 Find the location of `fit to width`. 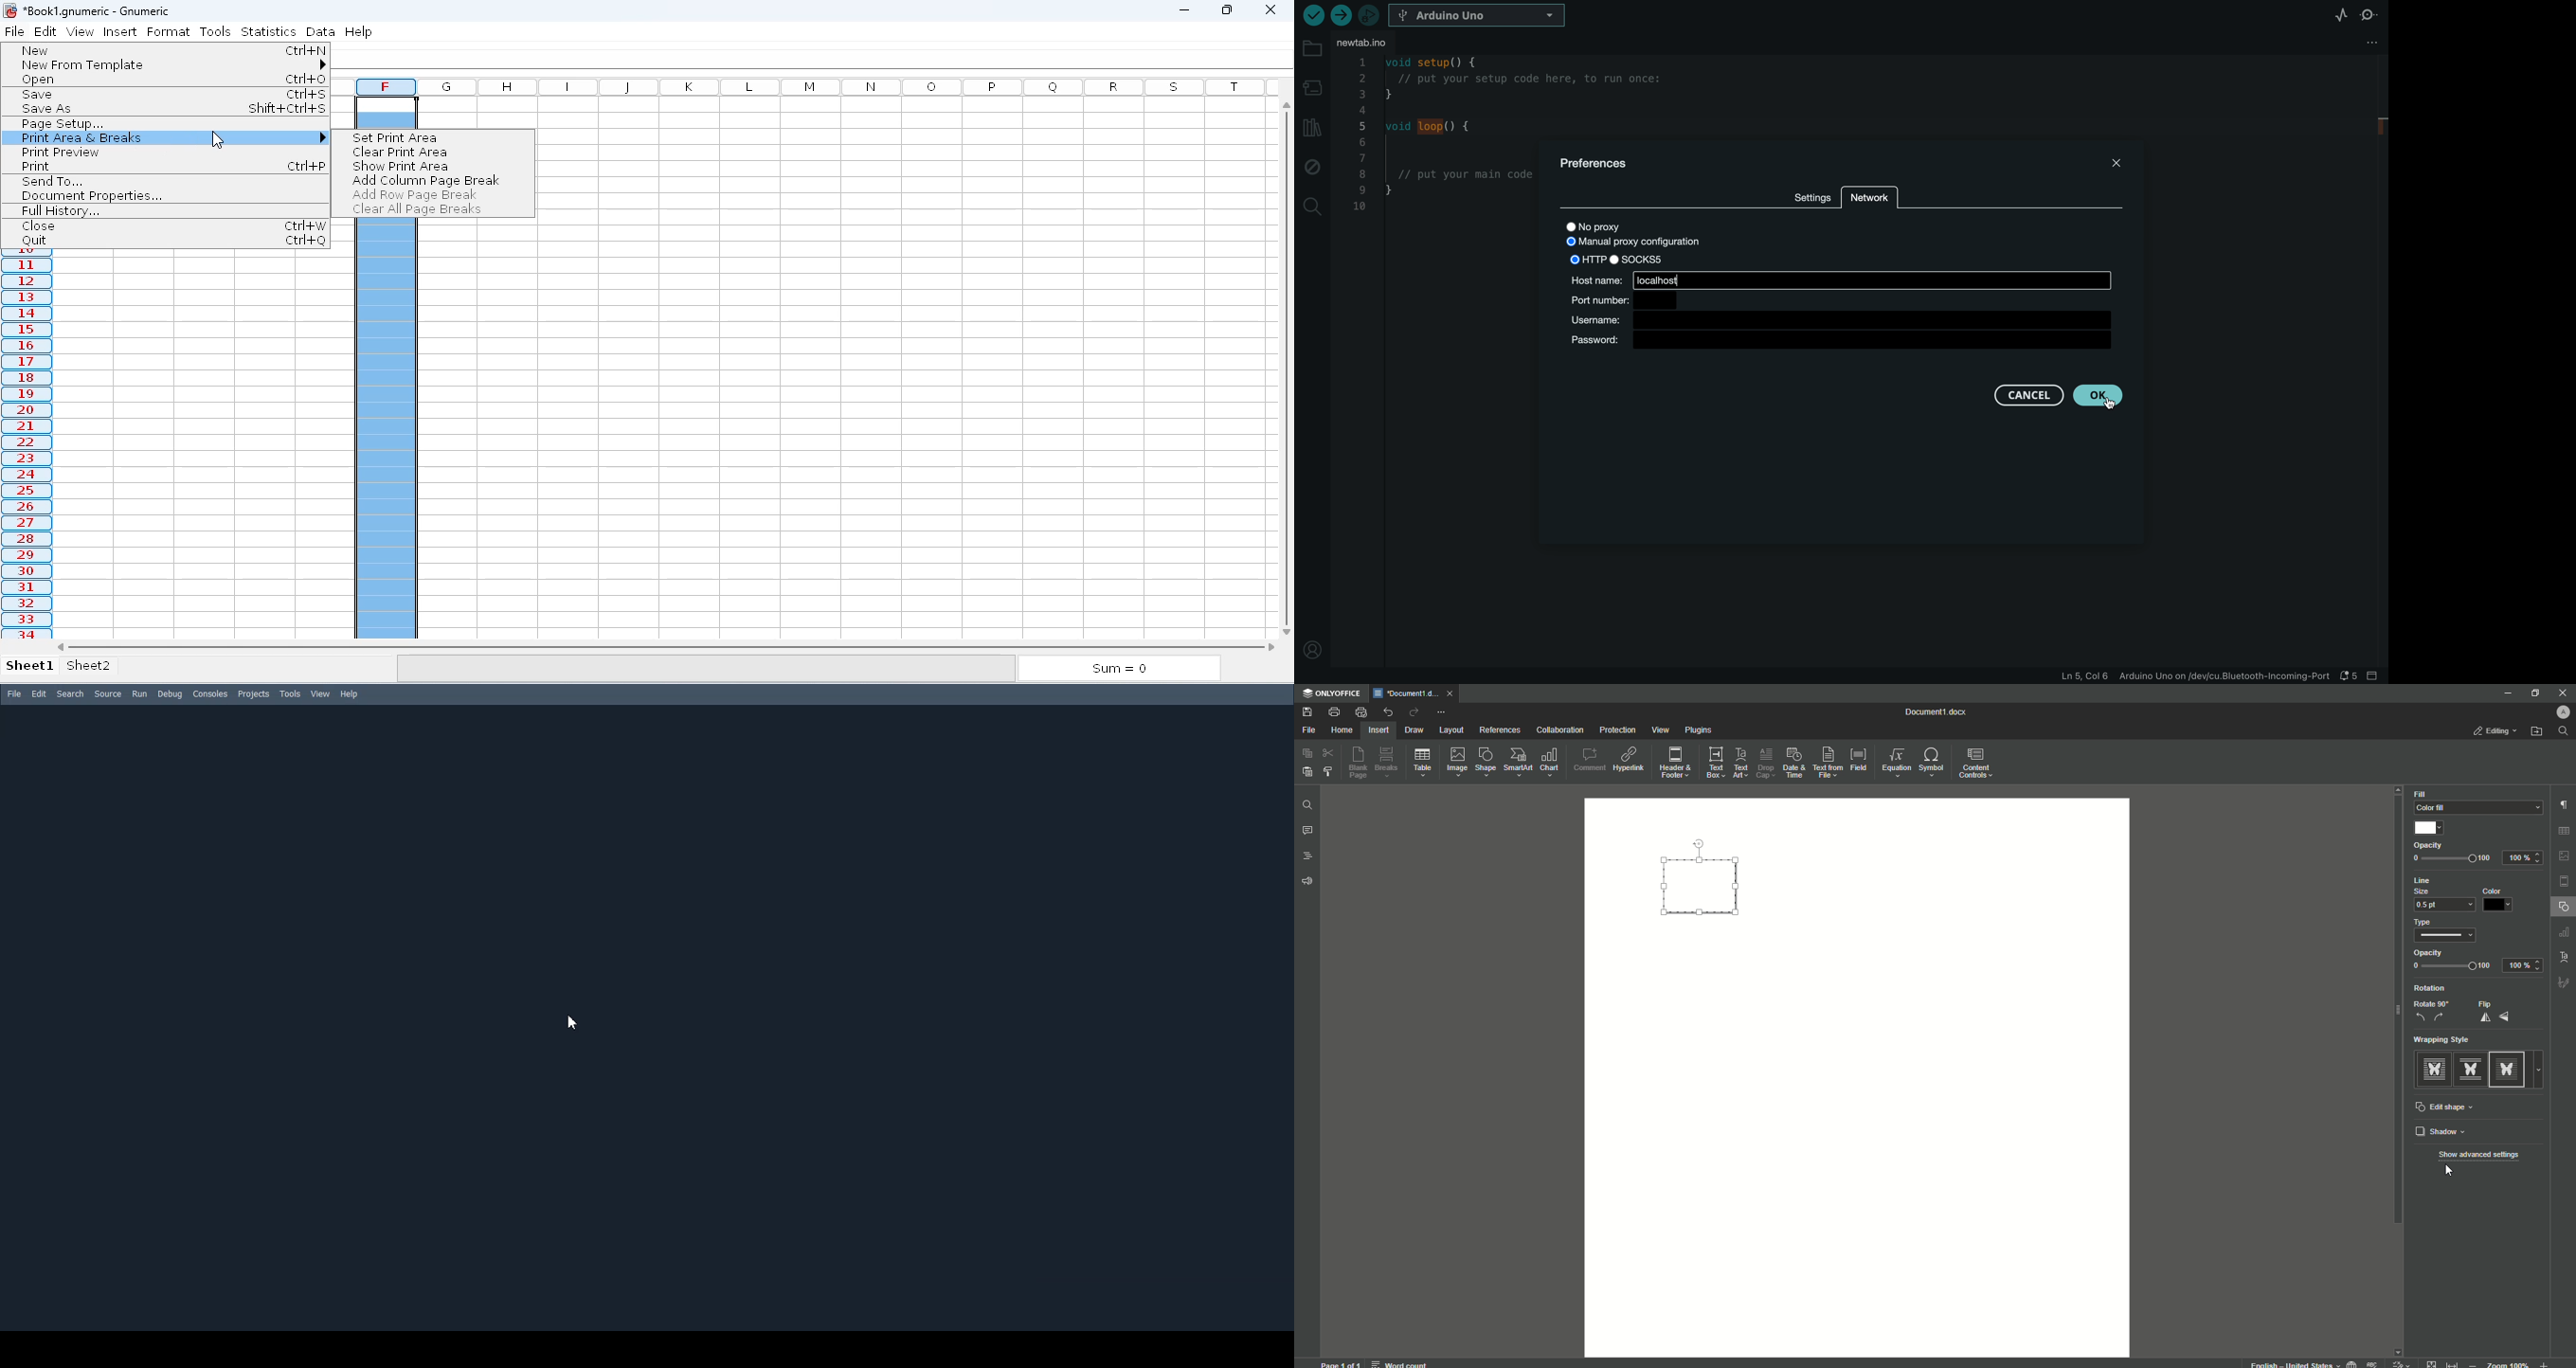

fit to width is located at coordinates (2455, 1363).